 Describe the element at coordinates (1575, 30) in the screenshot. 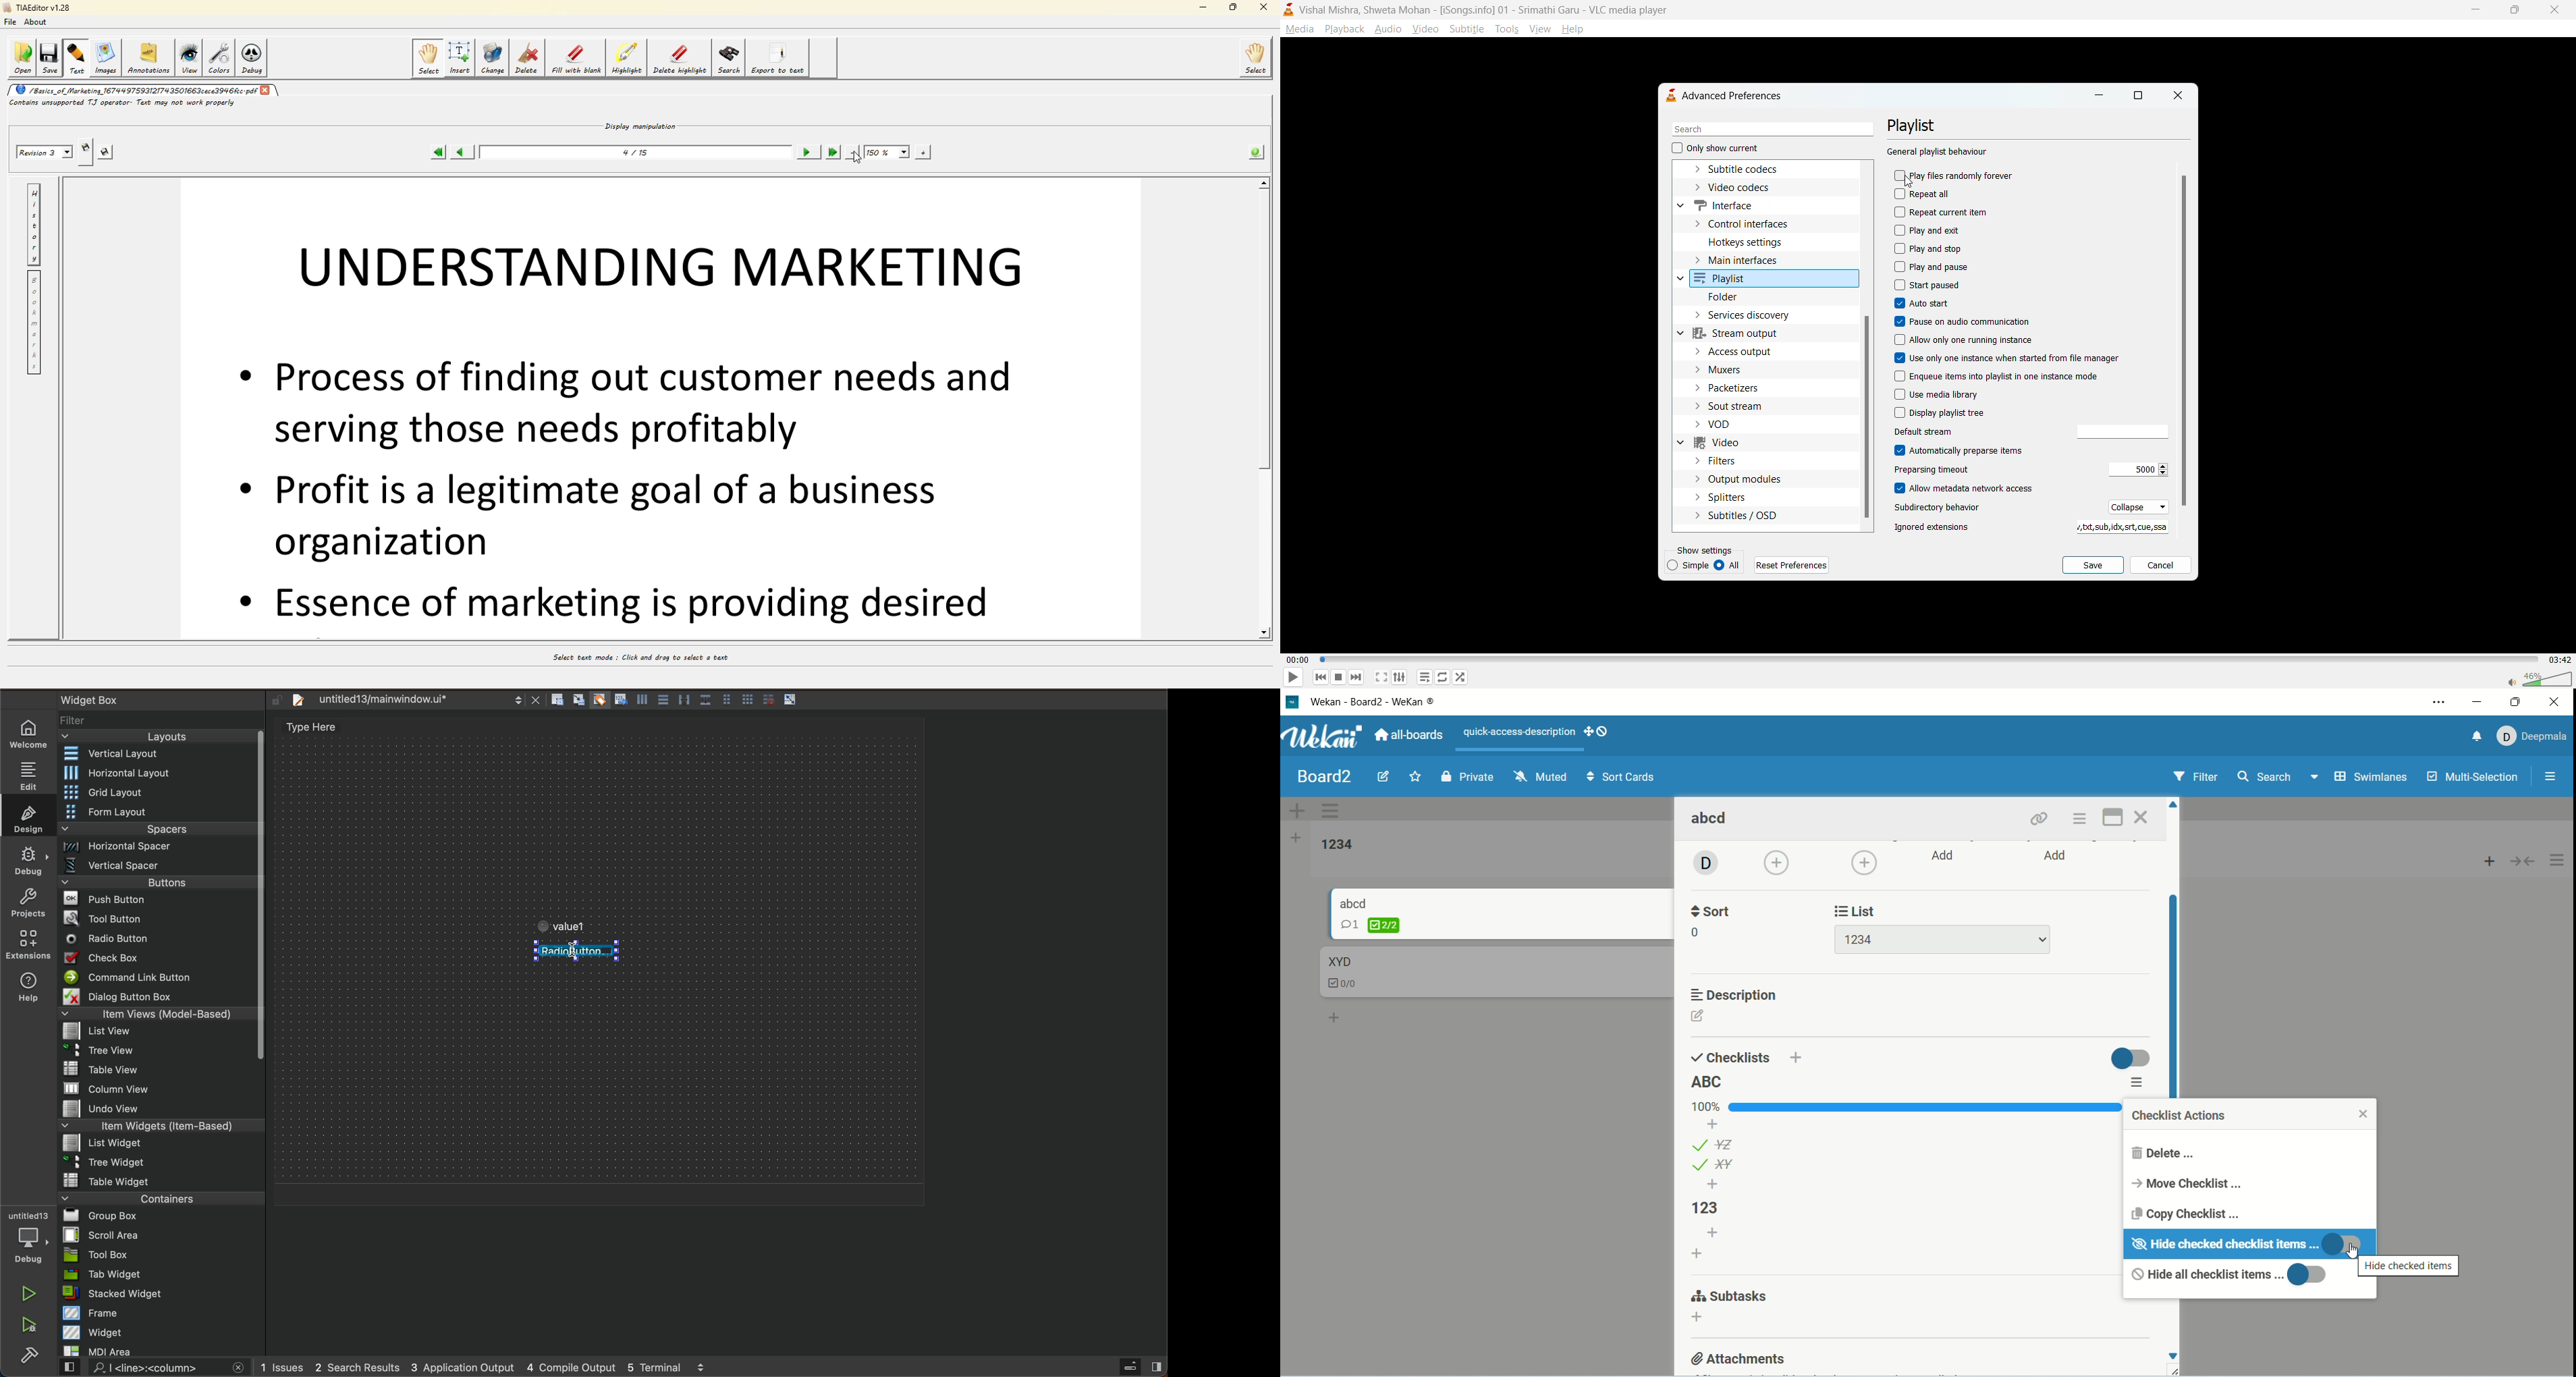

I see `help` at that location.